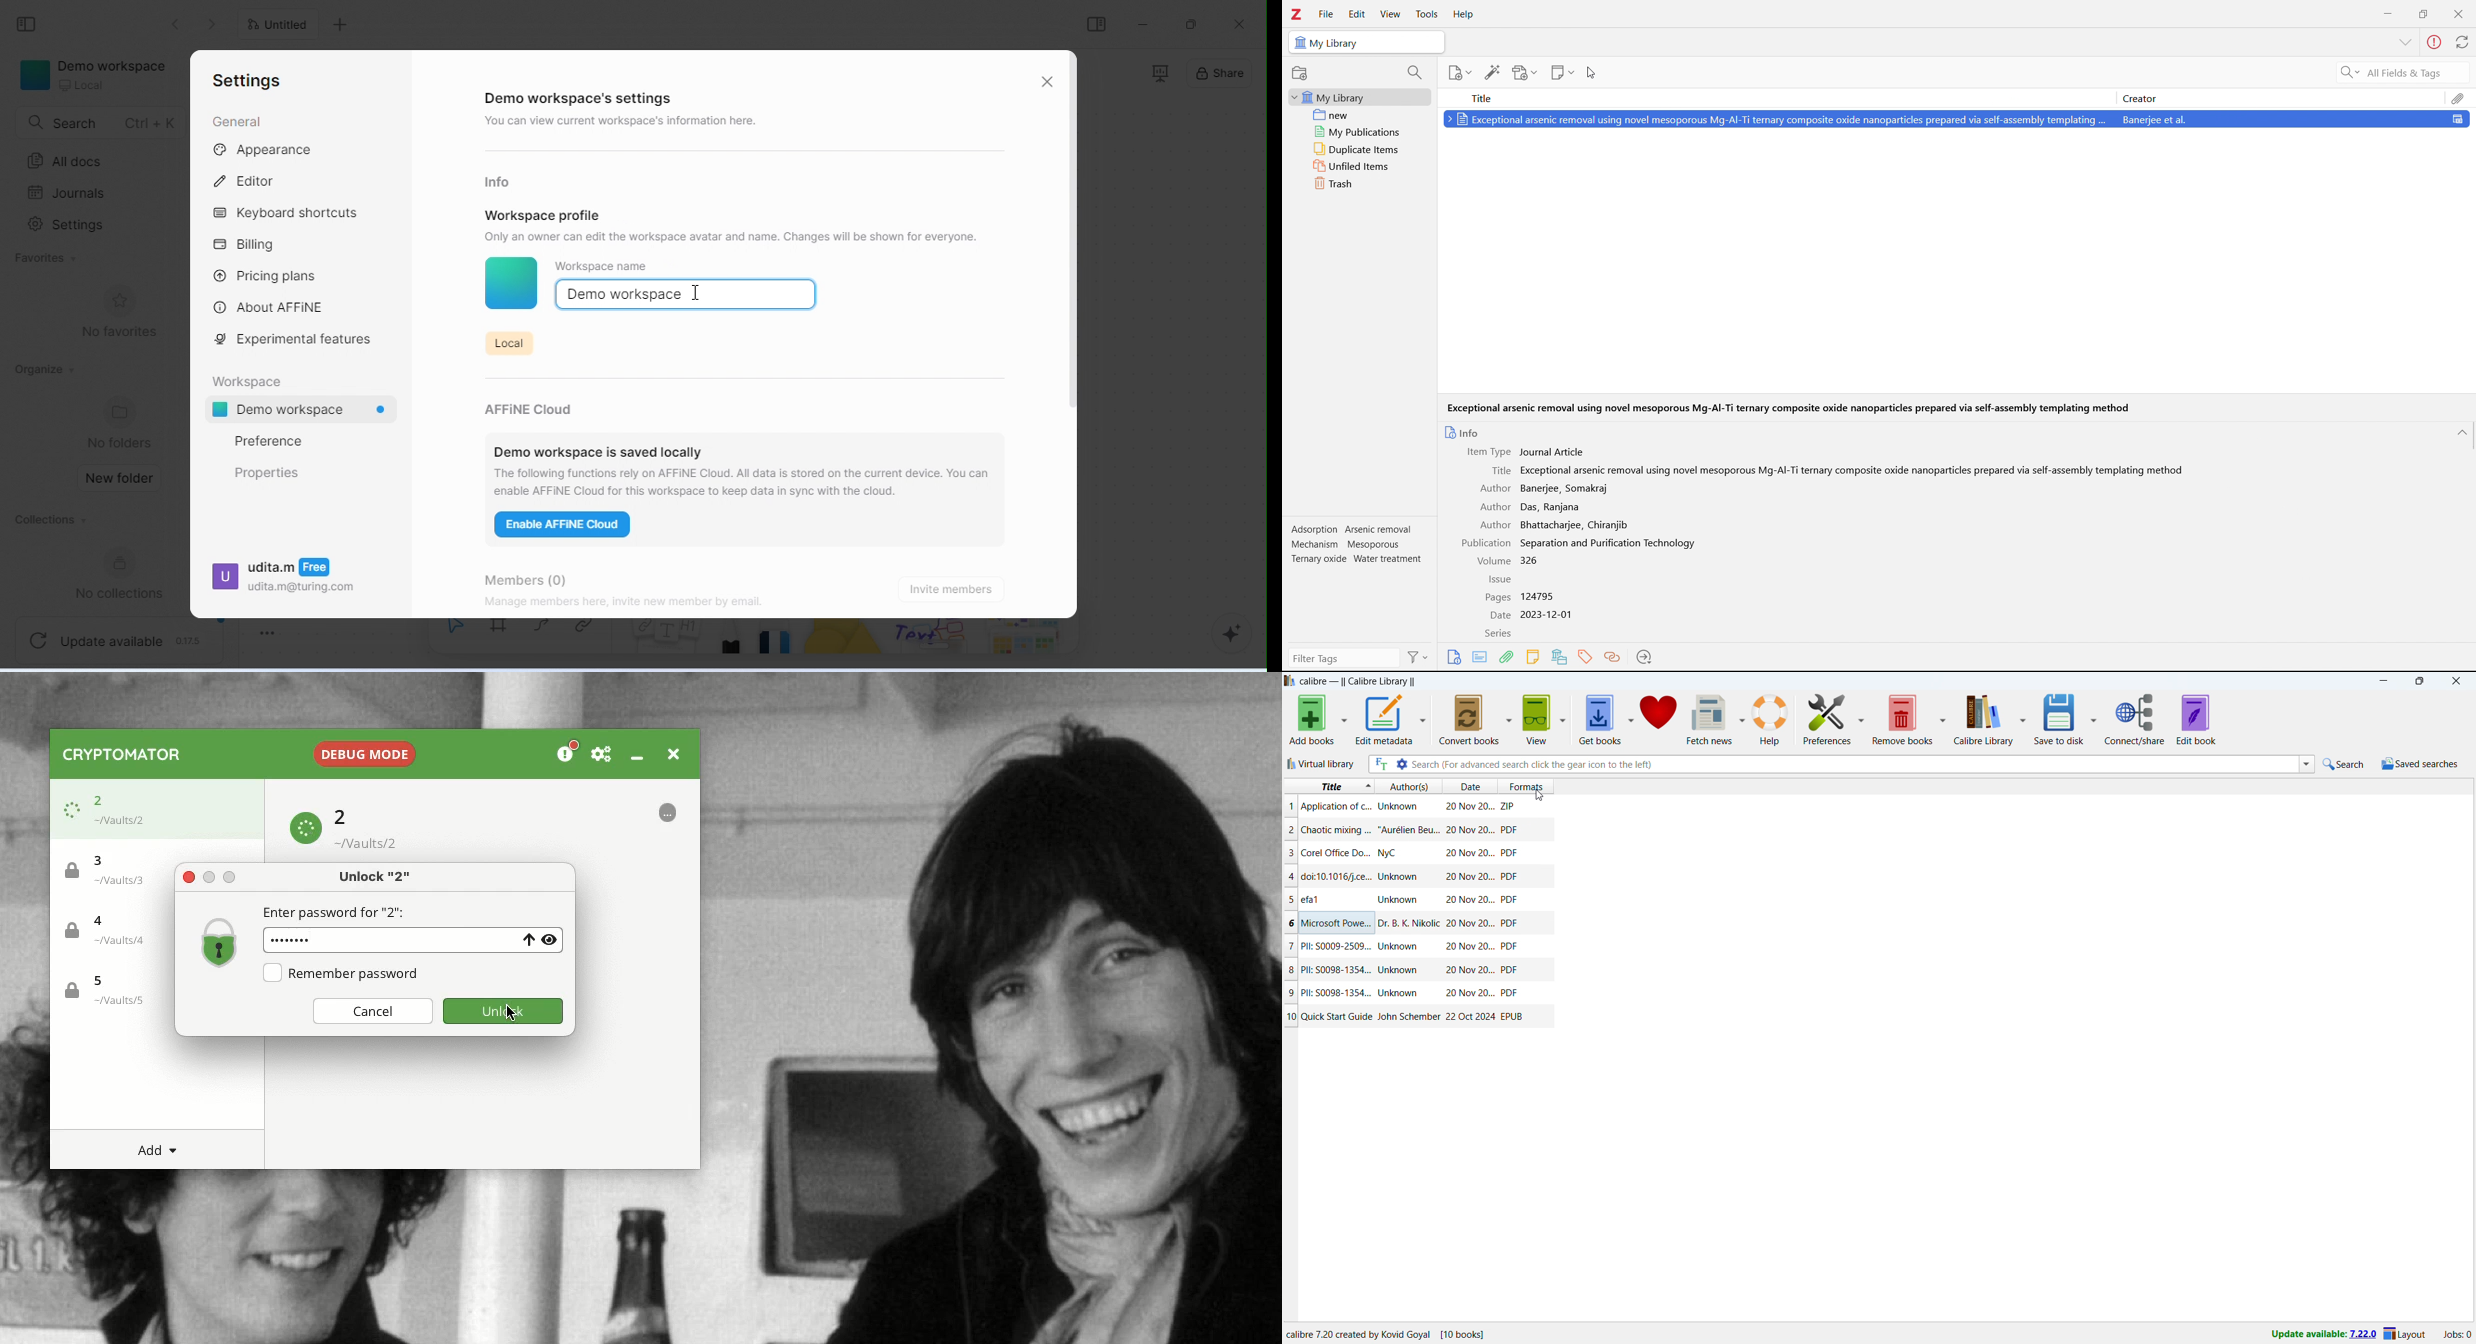  I want to click on Update available: 7.22.0, so click(2321, 1333).